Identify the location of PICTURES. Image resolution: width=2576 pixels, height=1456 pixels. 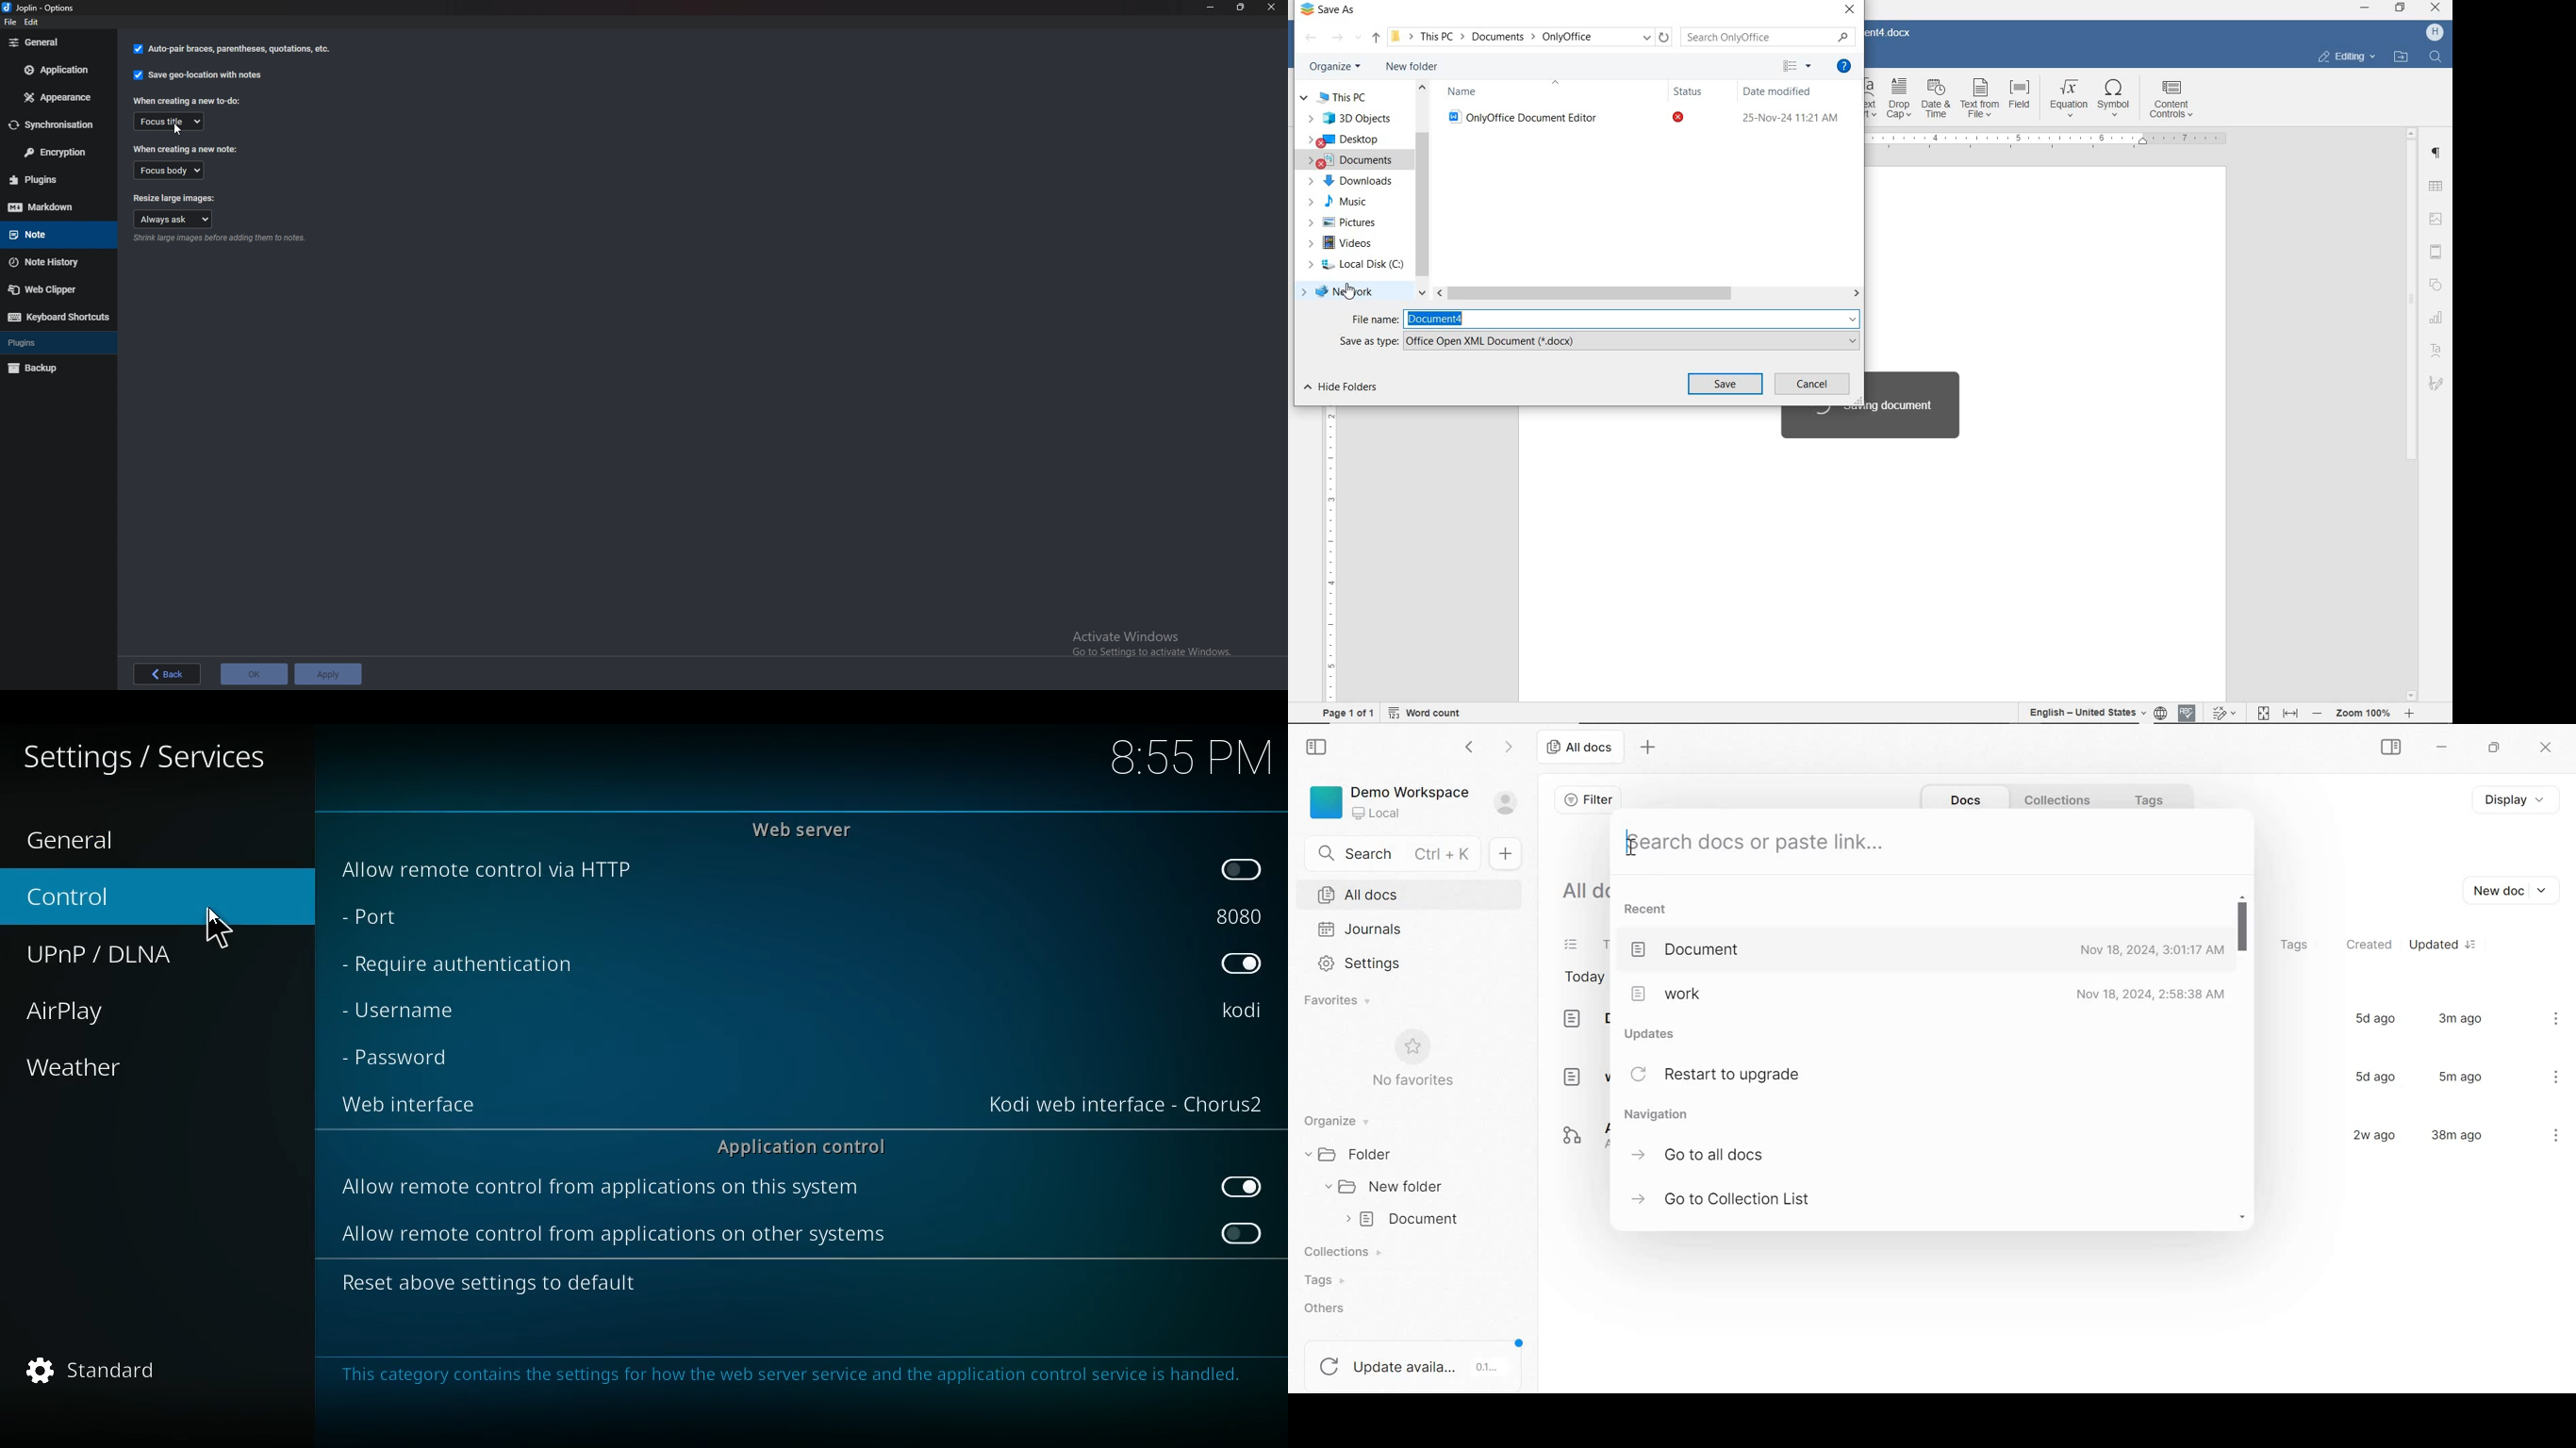
(1343, 223).